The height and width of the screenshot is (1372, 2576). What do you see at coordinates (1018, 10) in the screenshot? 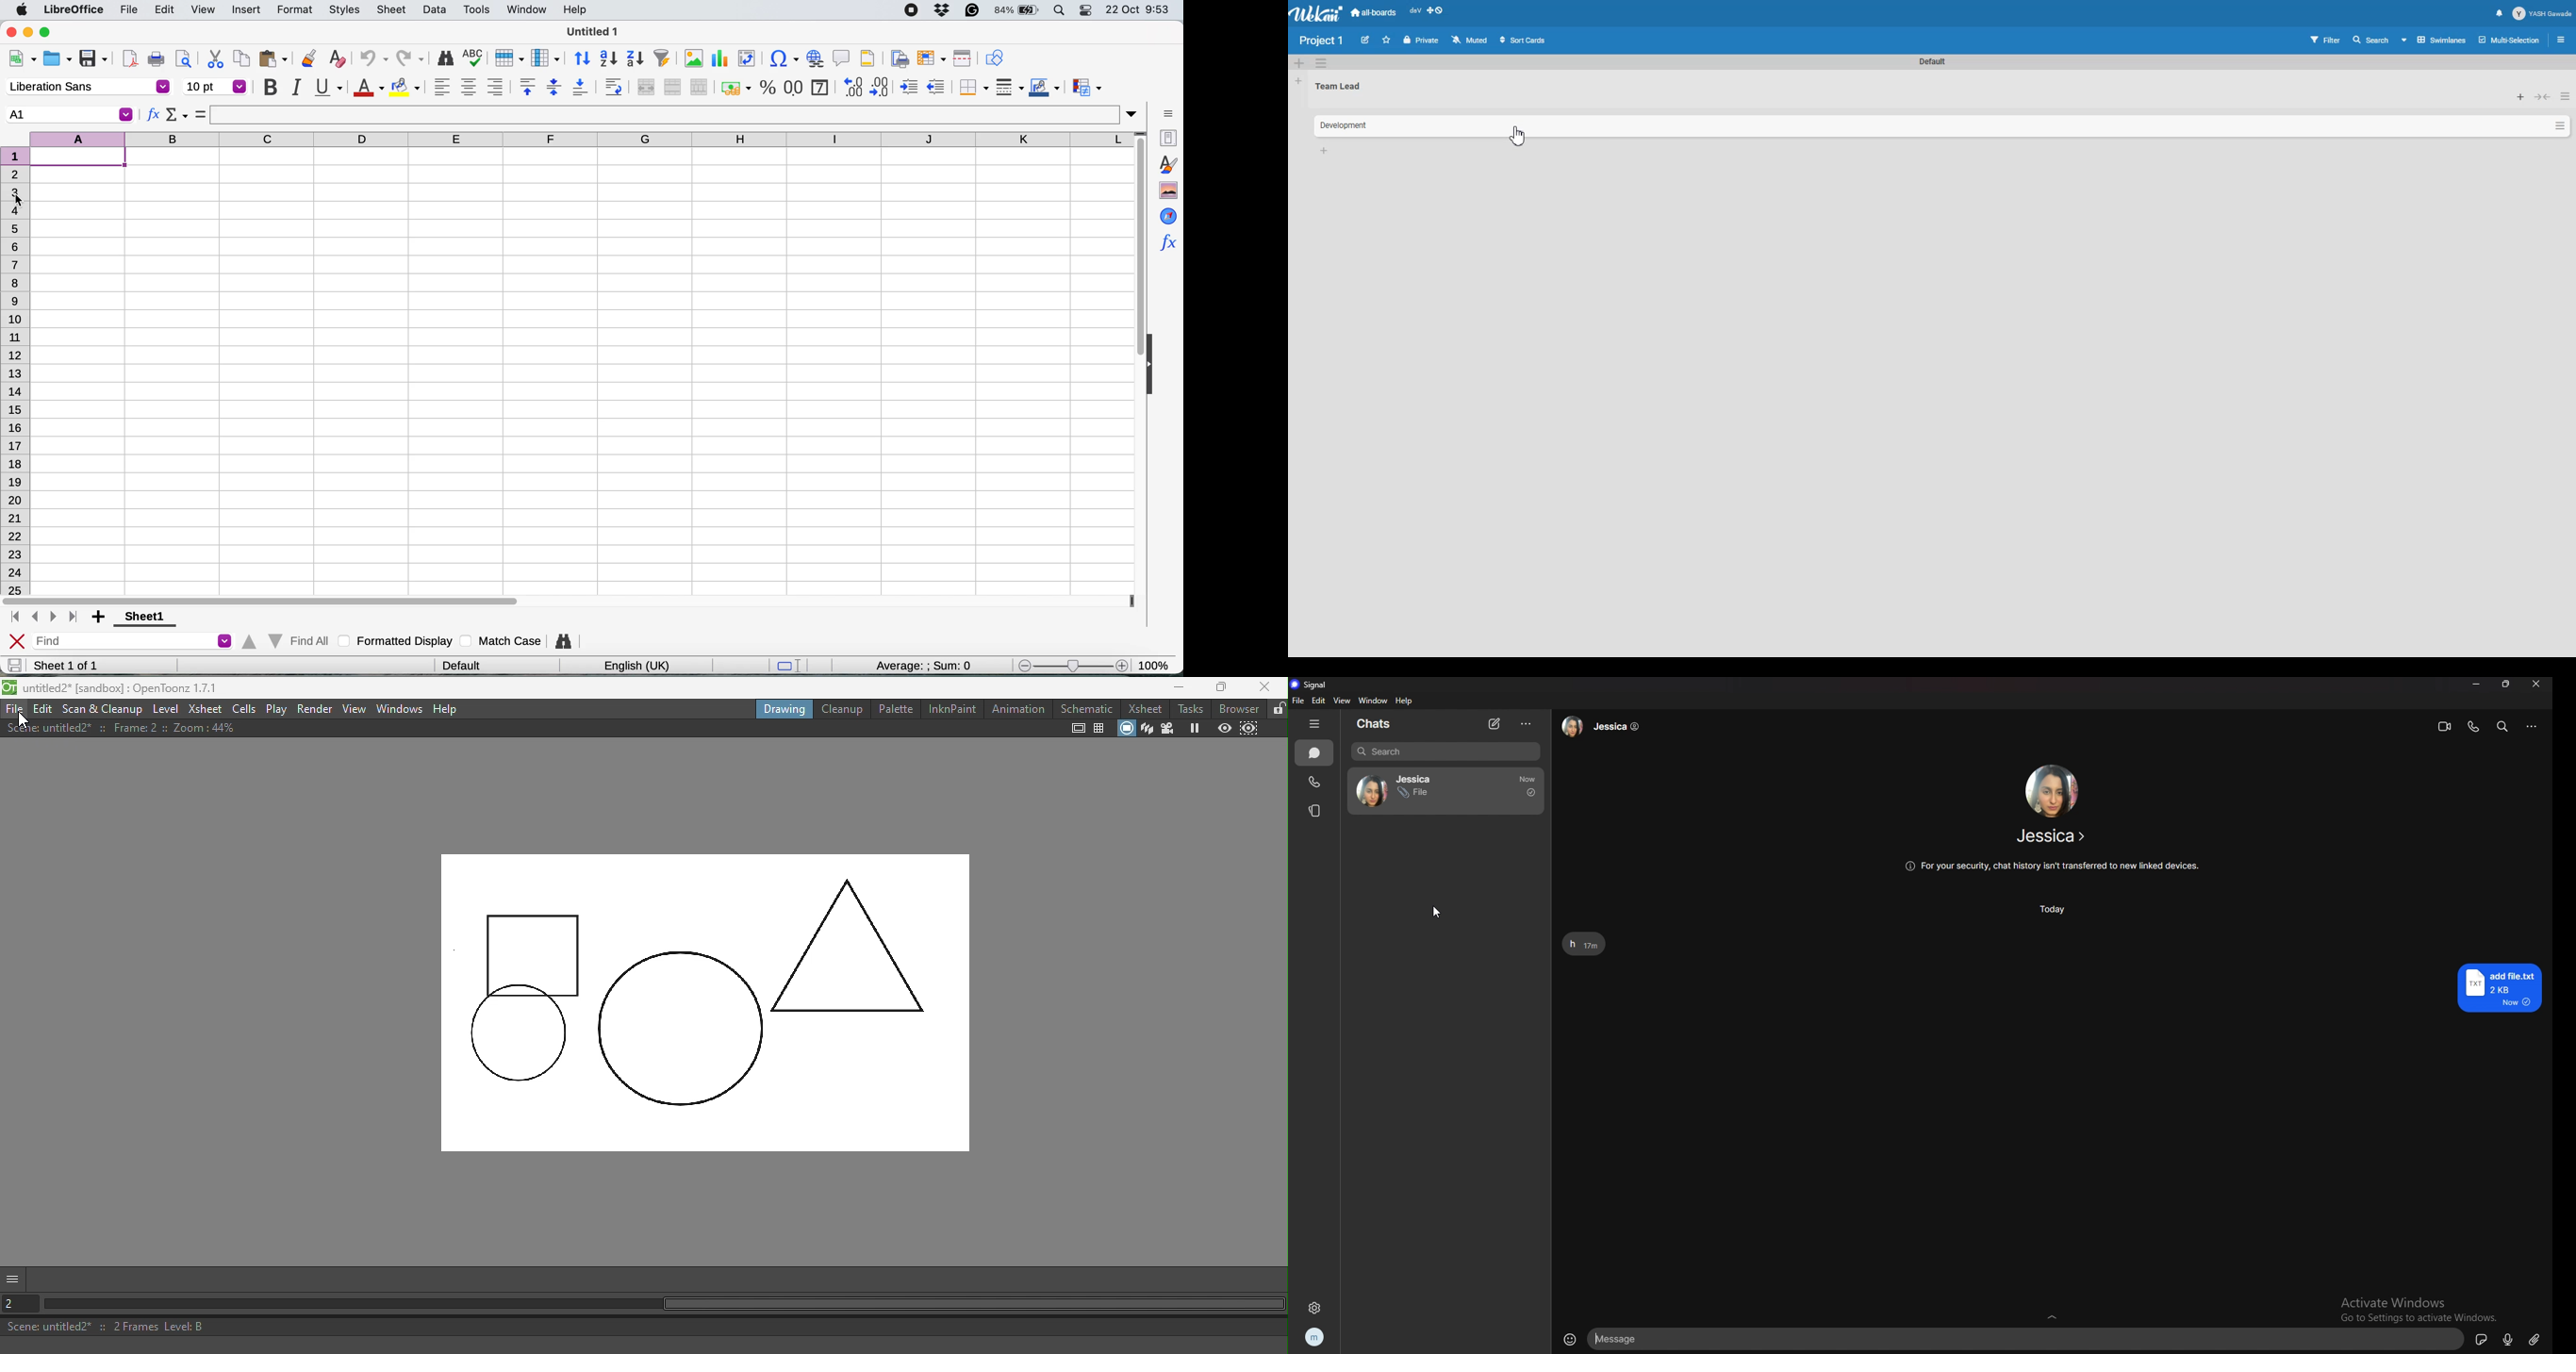
I see `battery` at bounding box center [1018, 10].